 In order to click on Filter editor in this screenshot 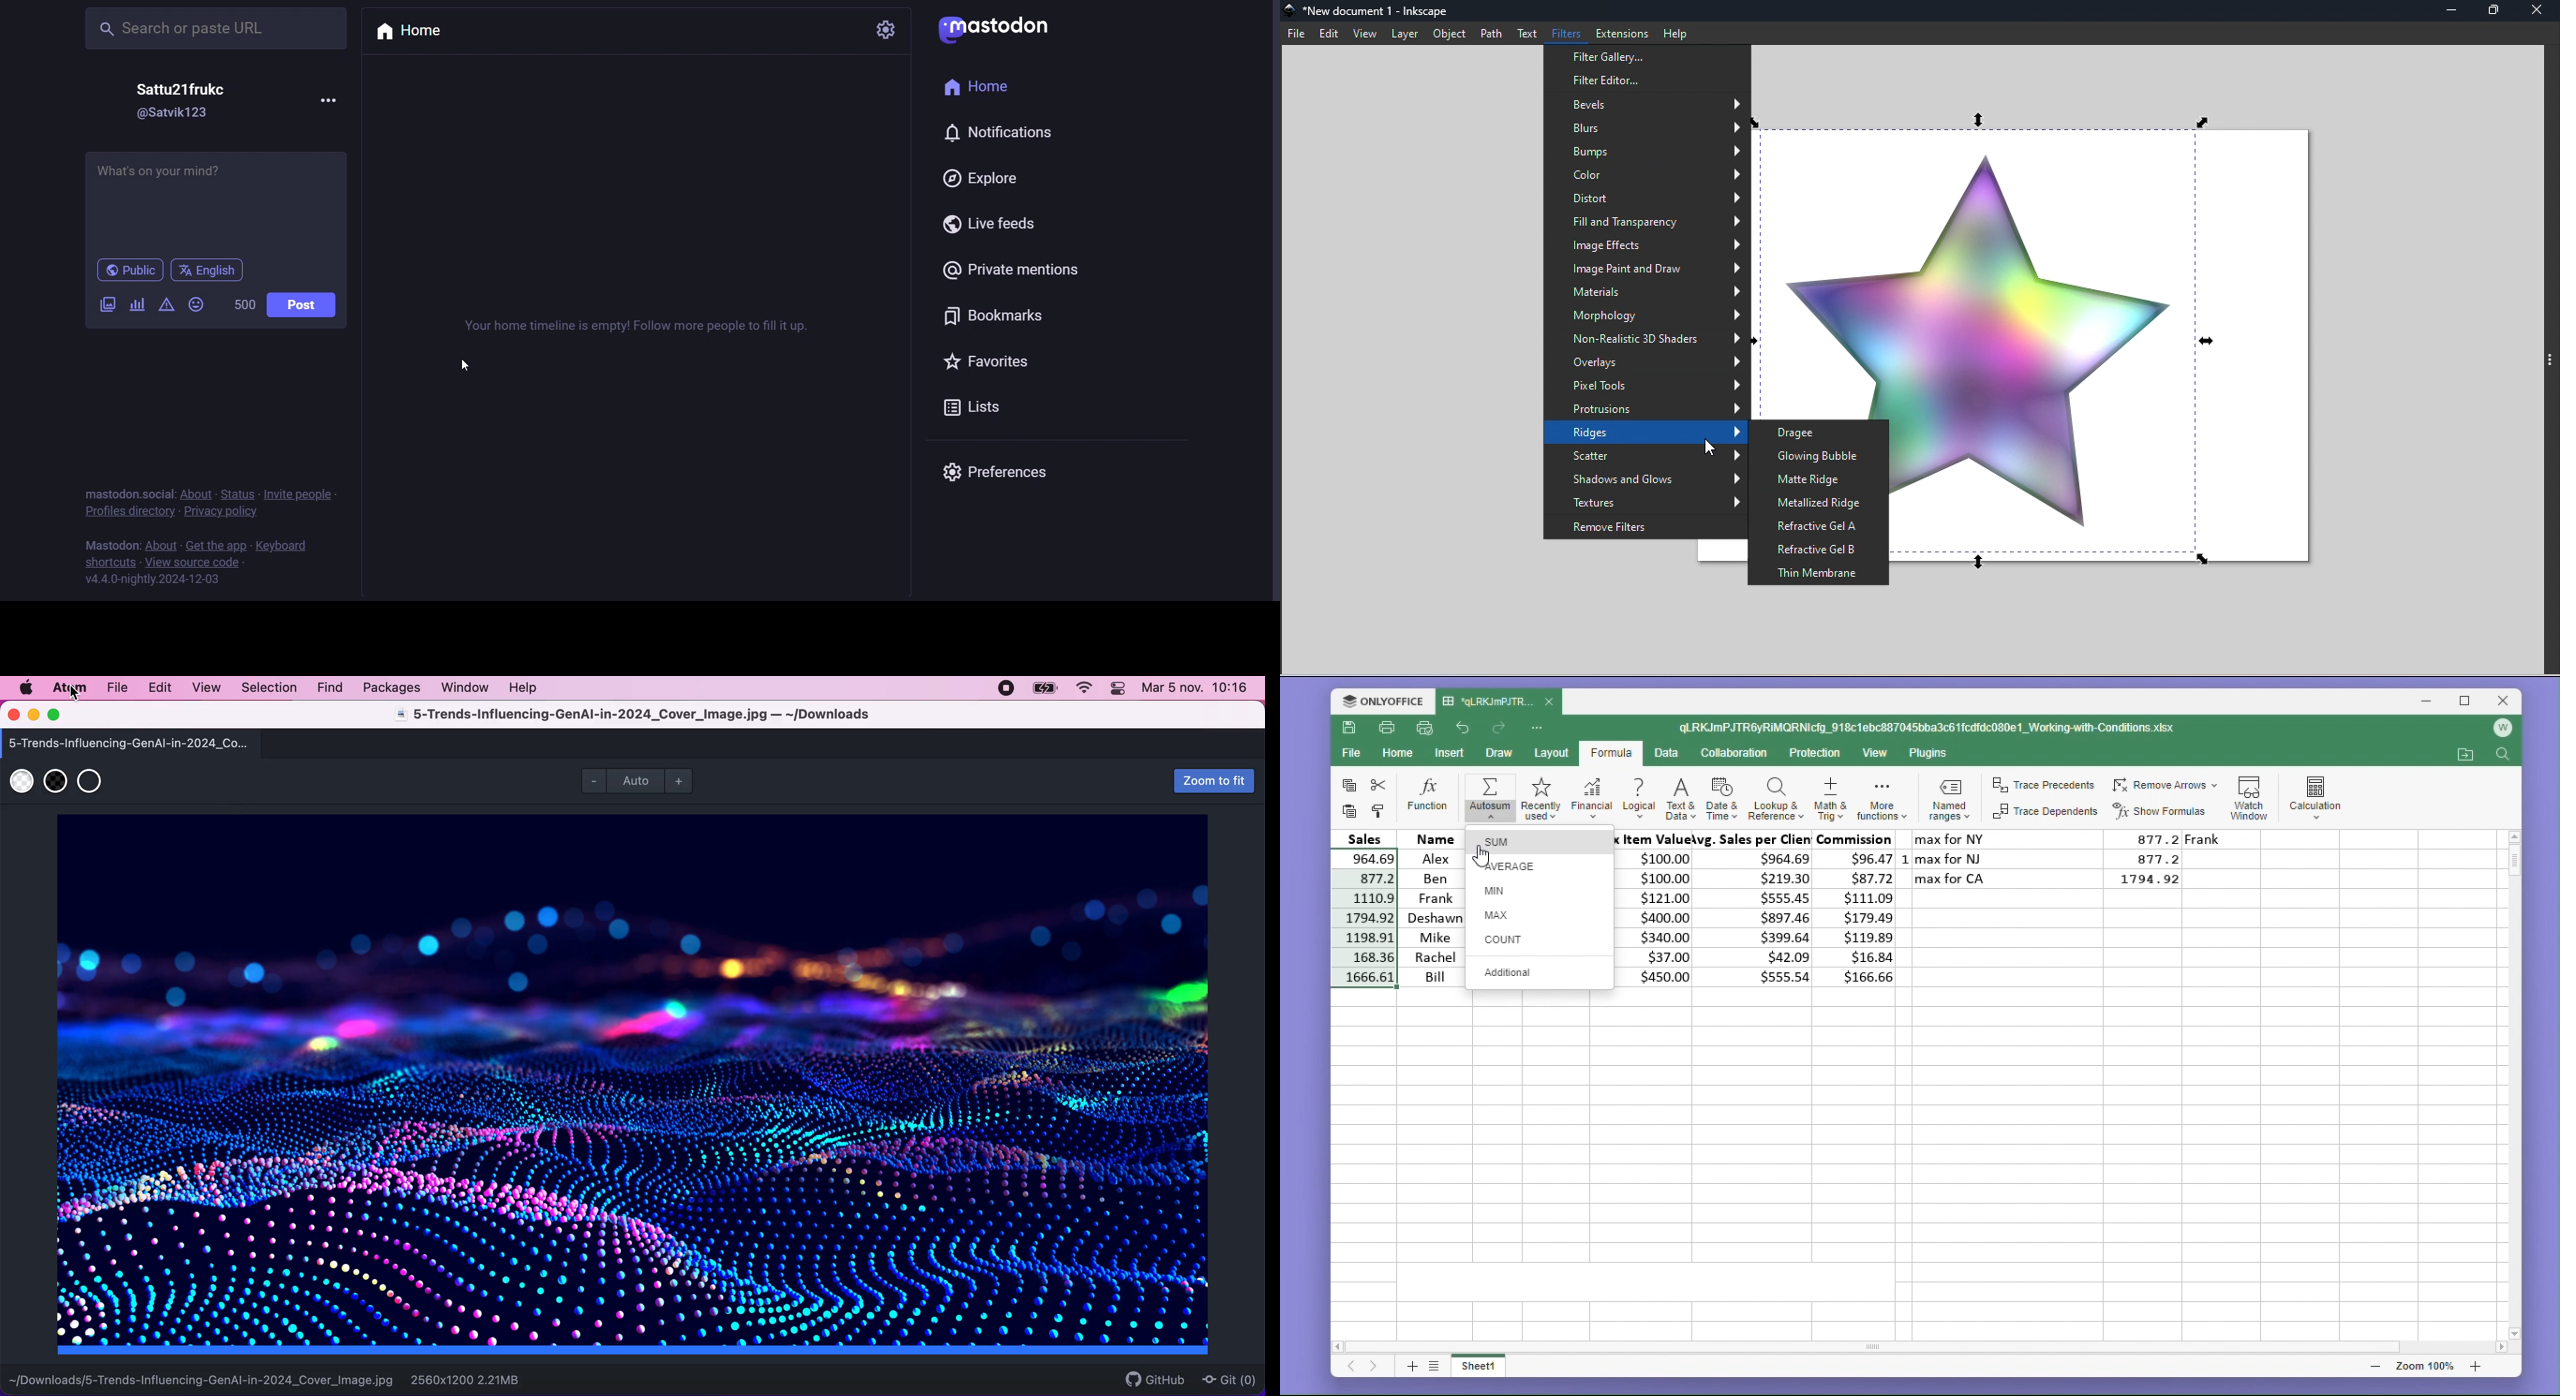, I will do `click(1646, 81)`.